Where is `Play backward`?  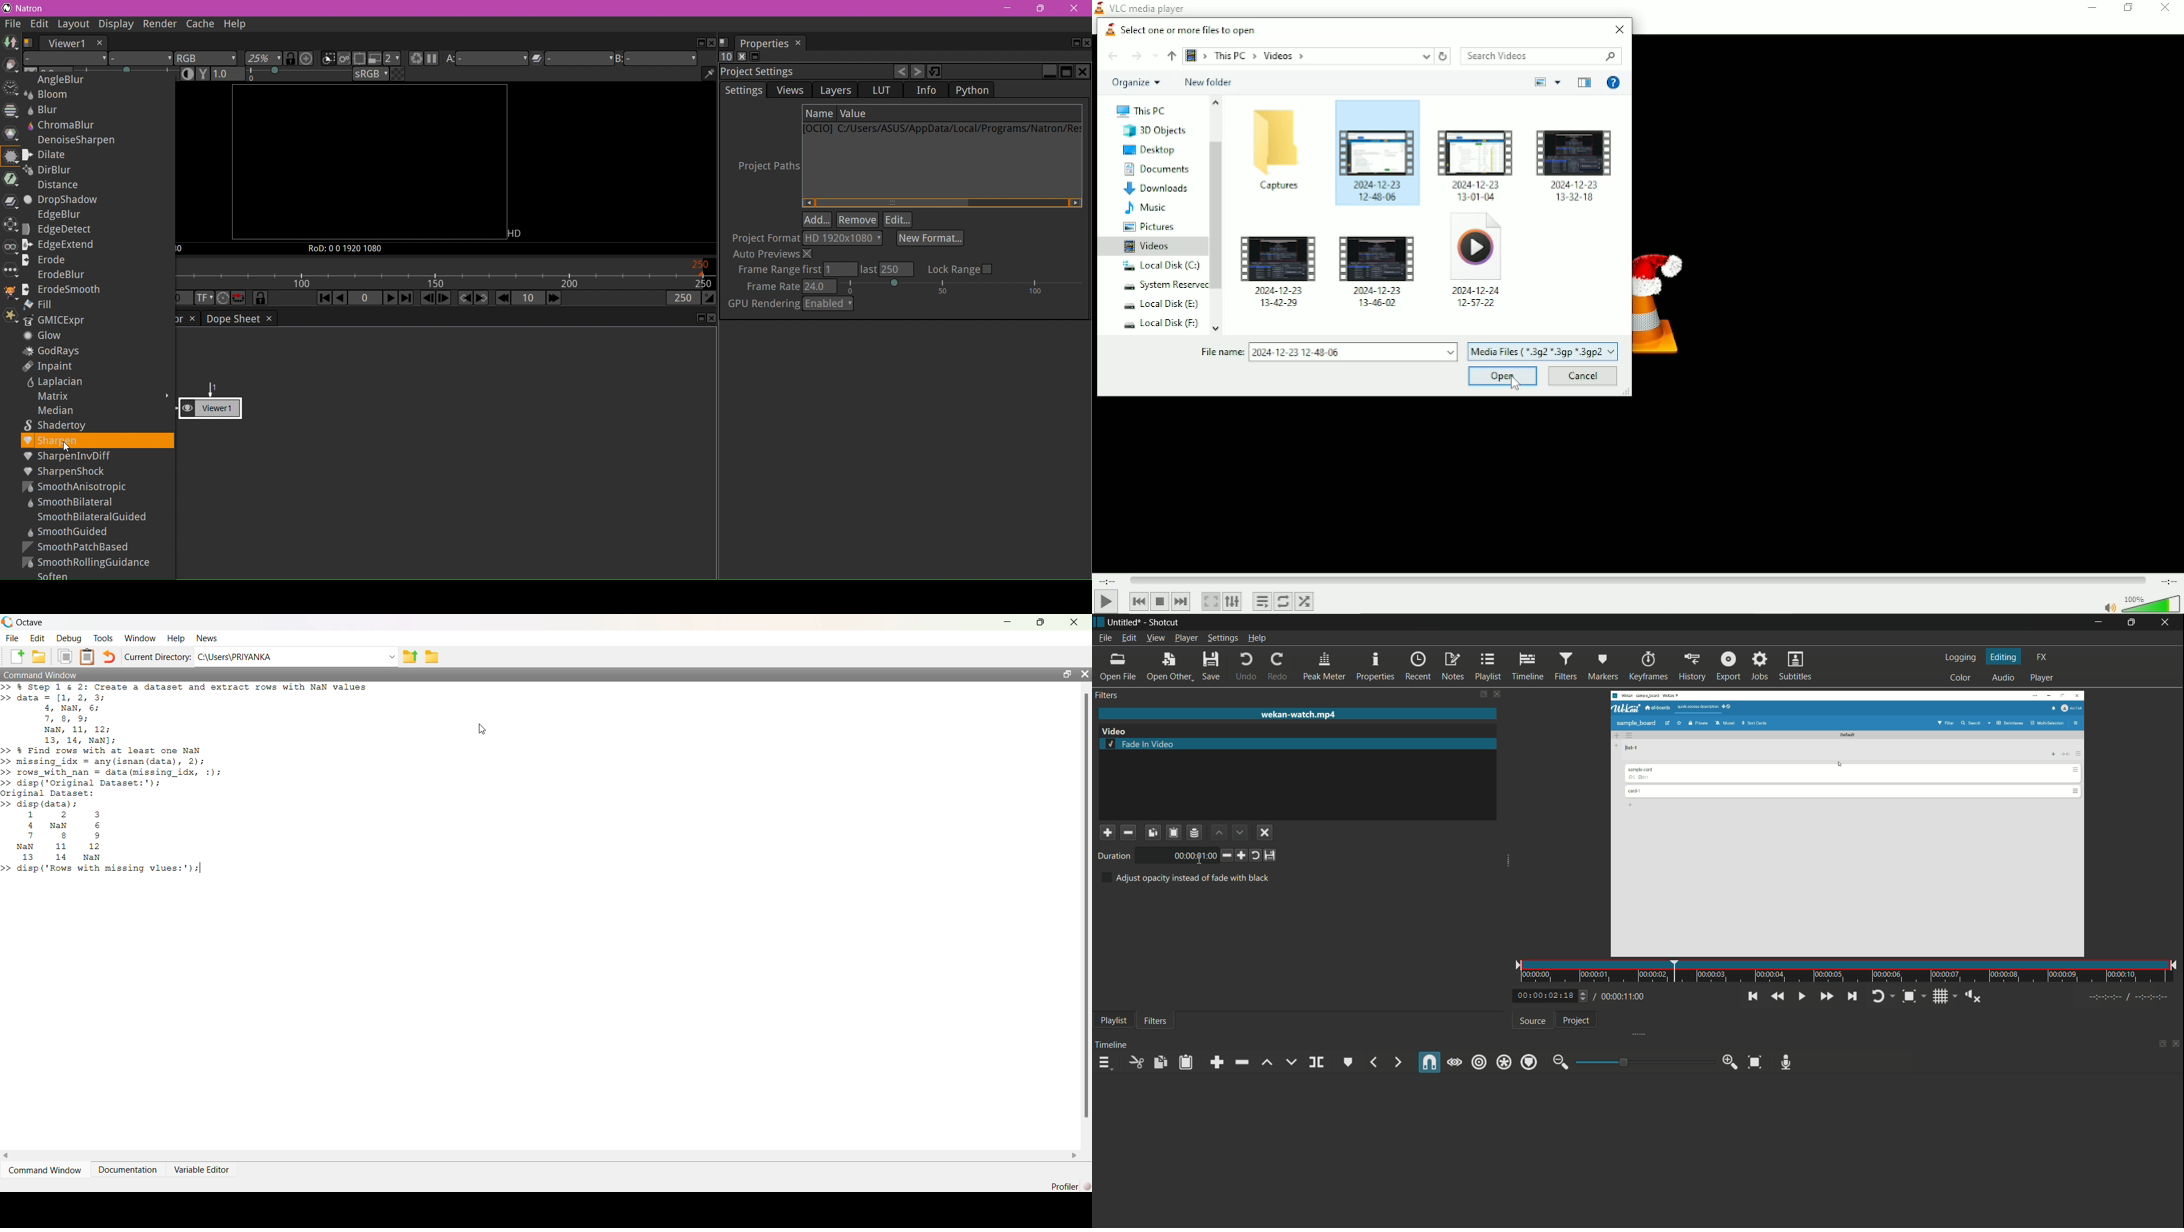
Play backward is located at coordinates (341, 300).